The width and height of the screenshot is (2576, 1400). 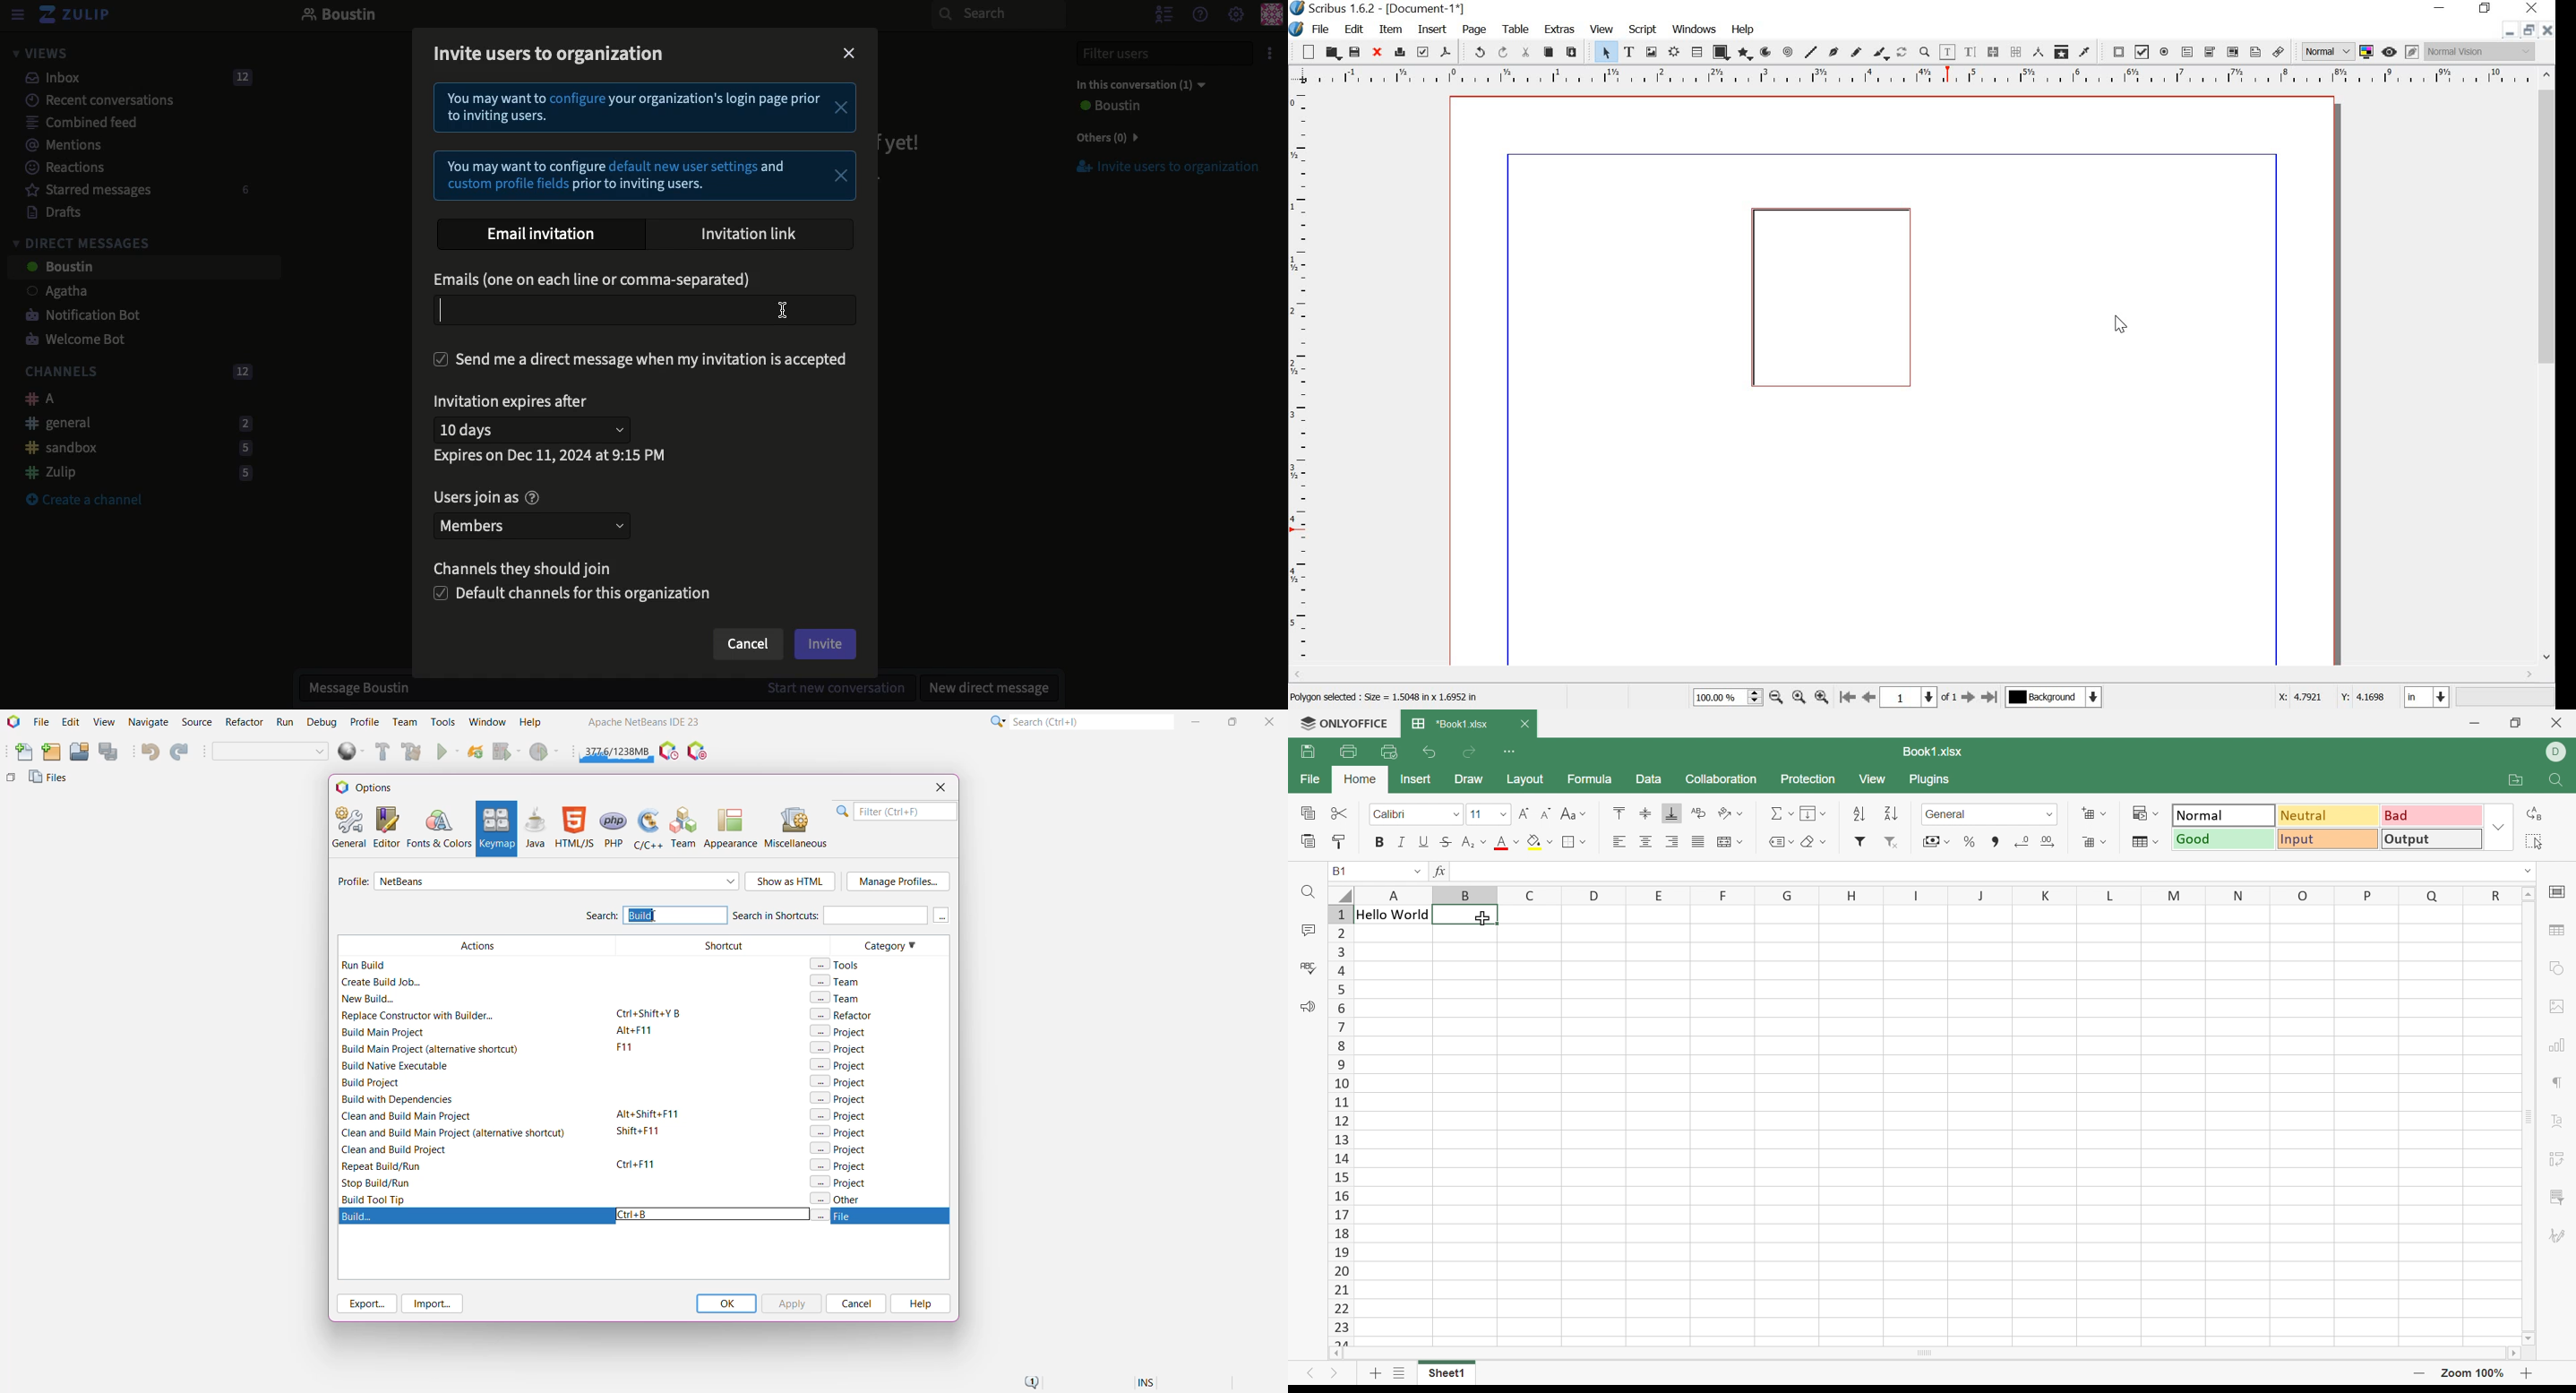 What do you see at coordinates (1776, 696) in the screenshot?
I see `zoom out` at bounding box center [1776, 696].